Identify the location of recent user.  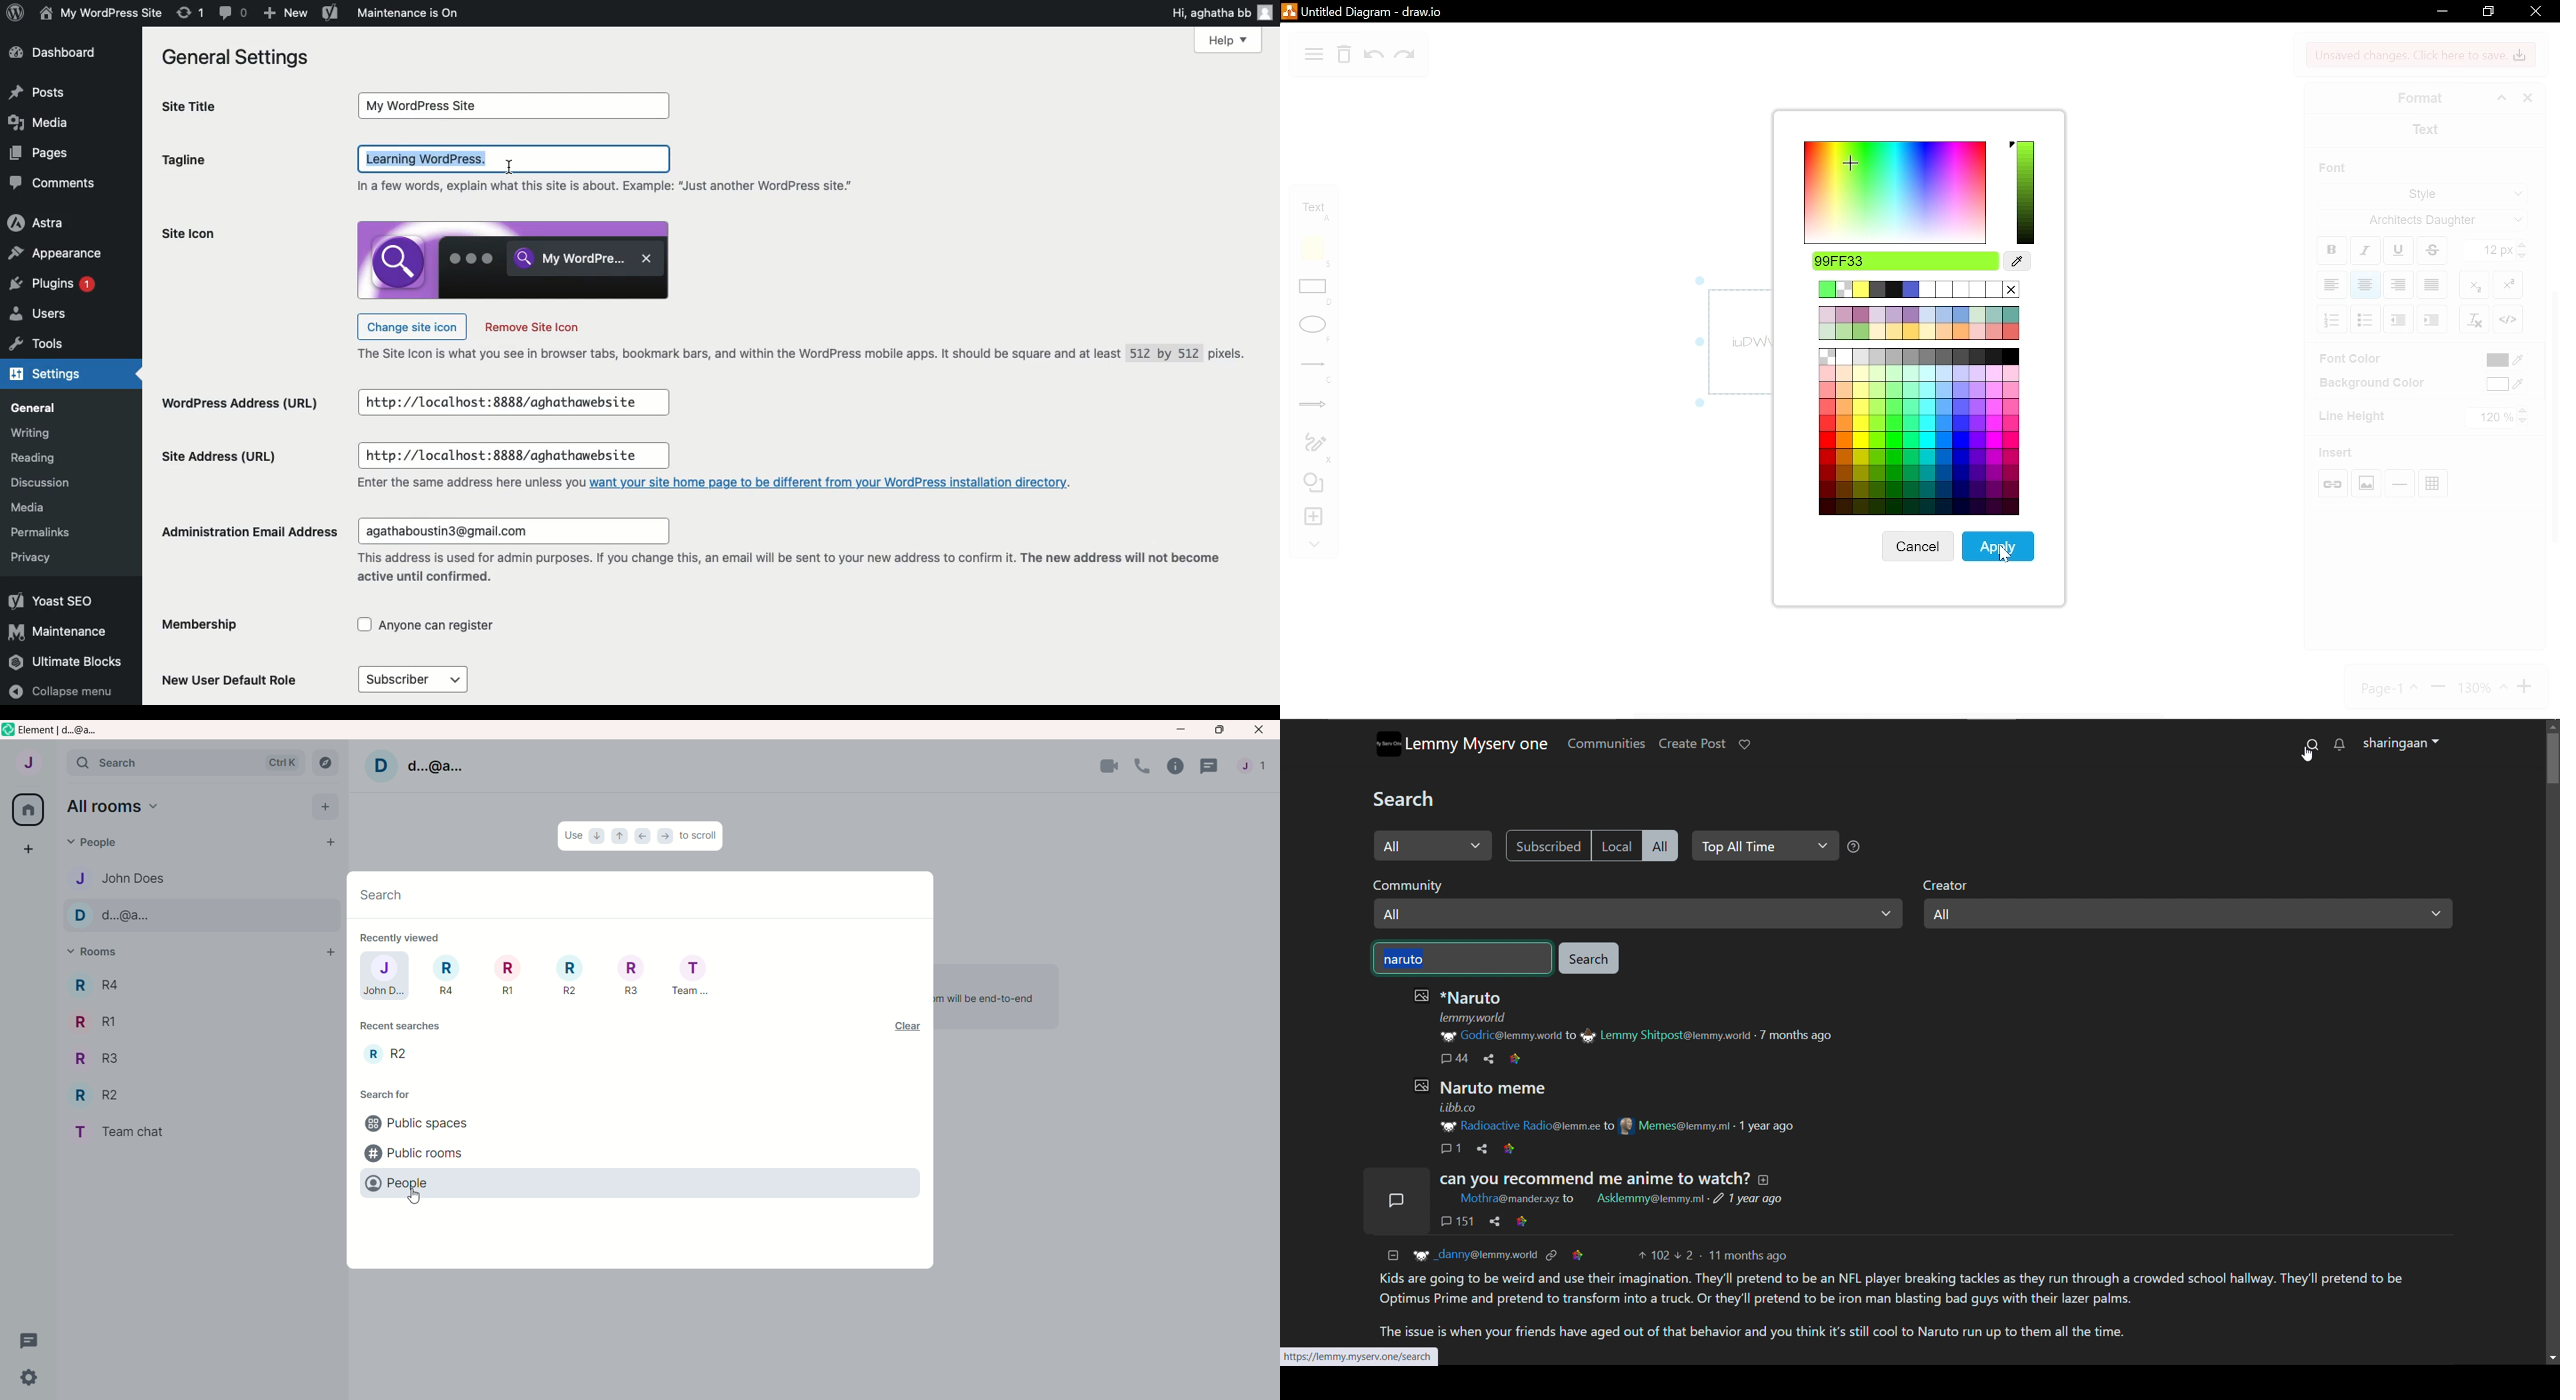
(383, 976).